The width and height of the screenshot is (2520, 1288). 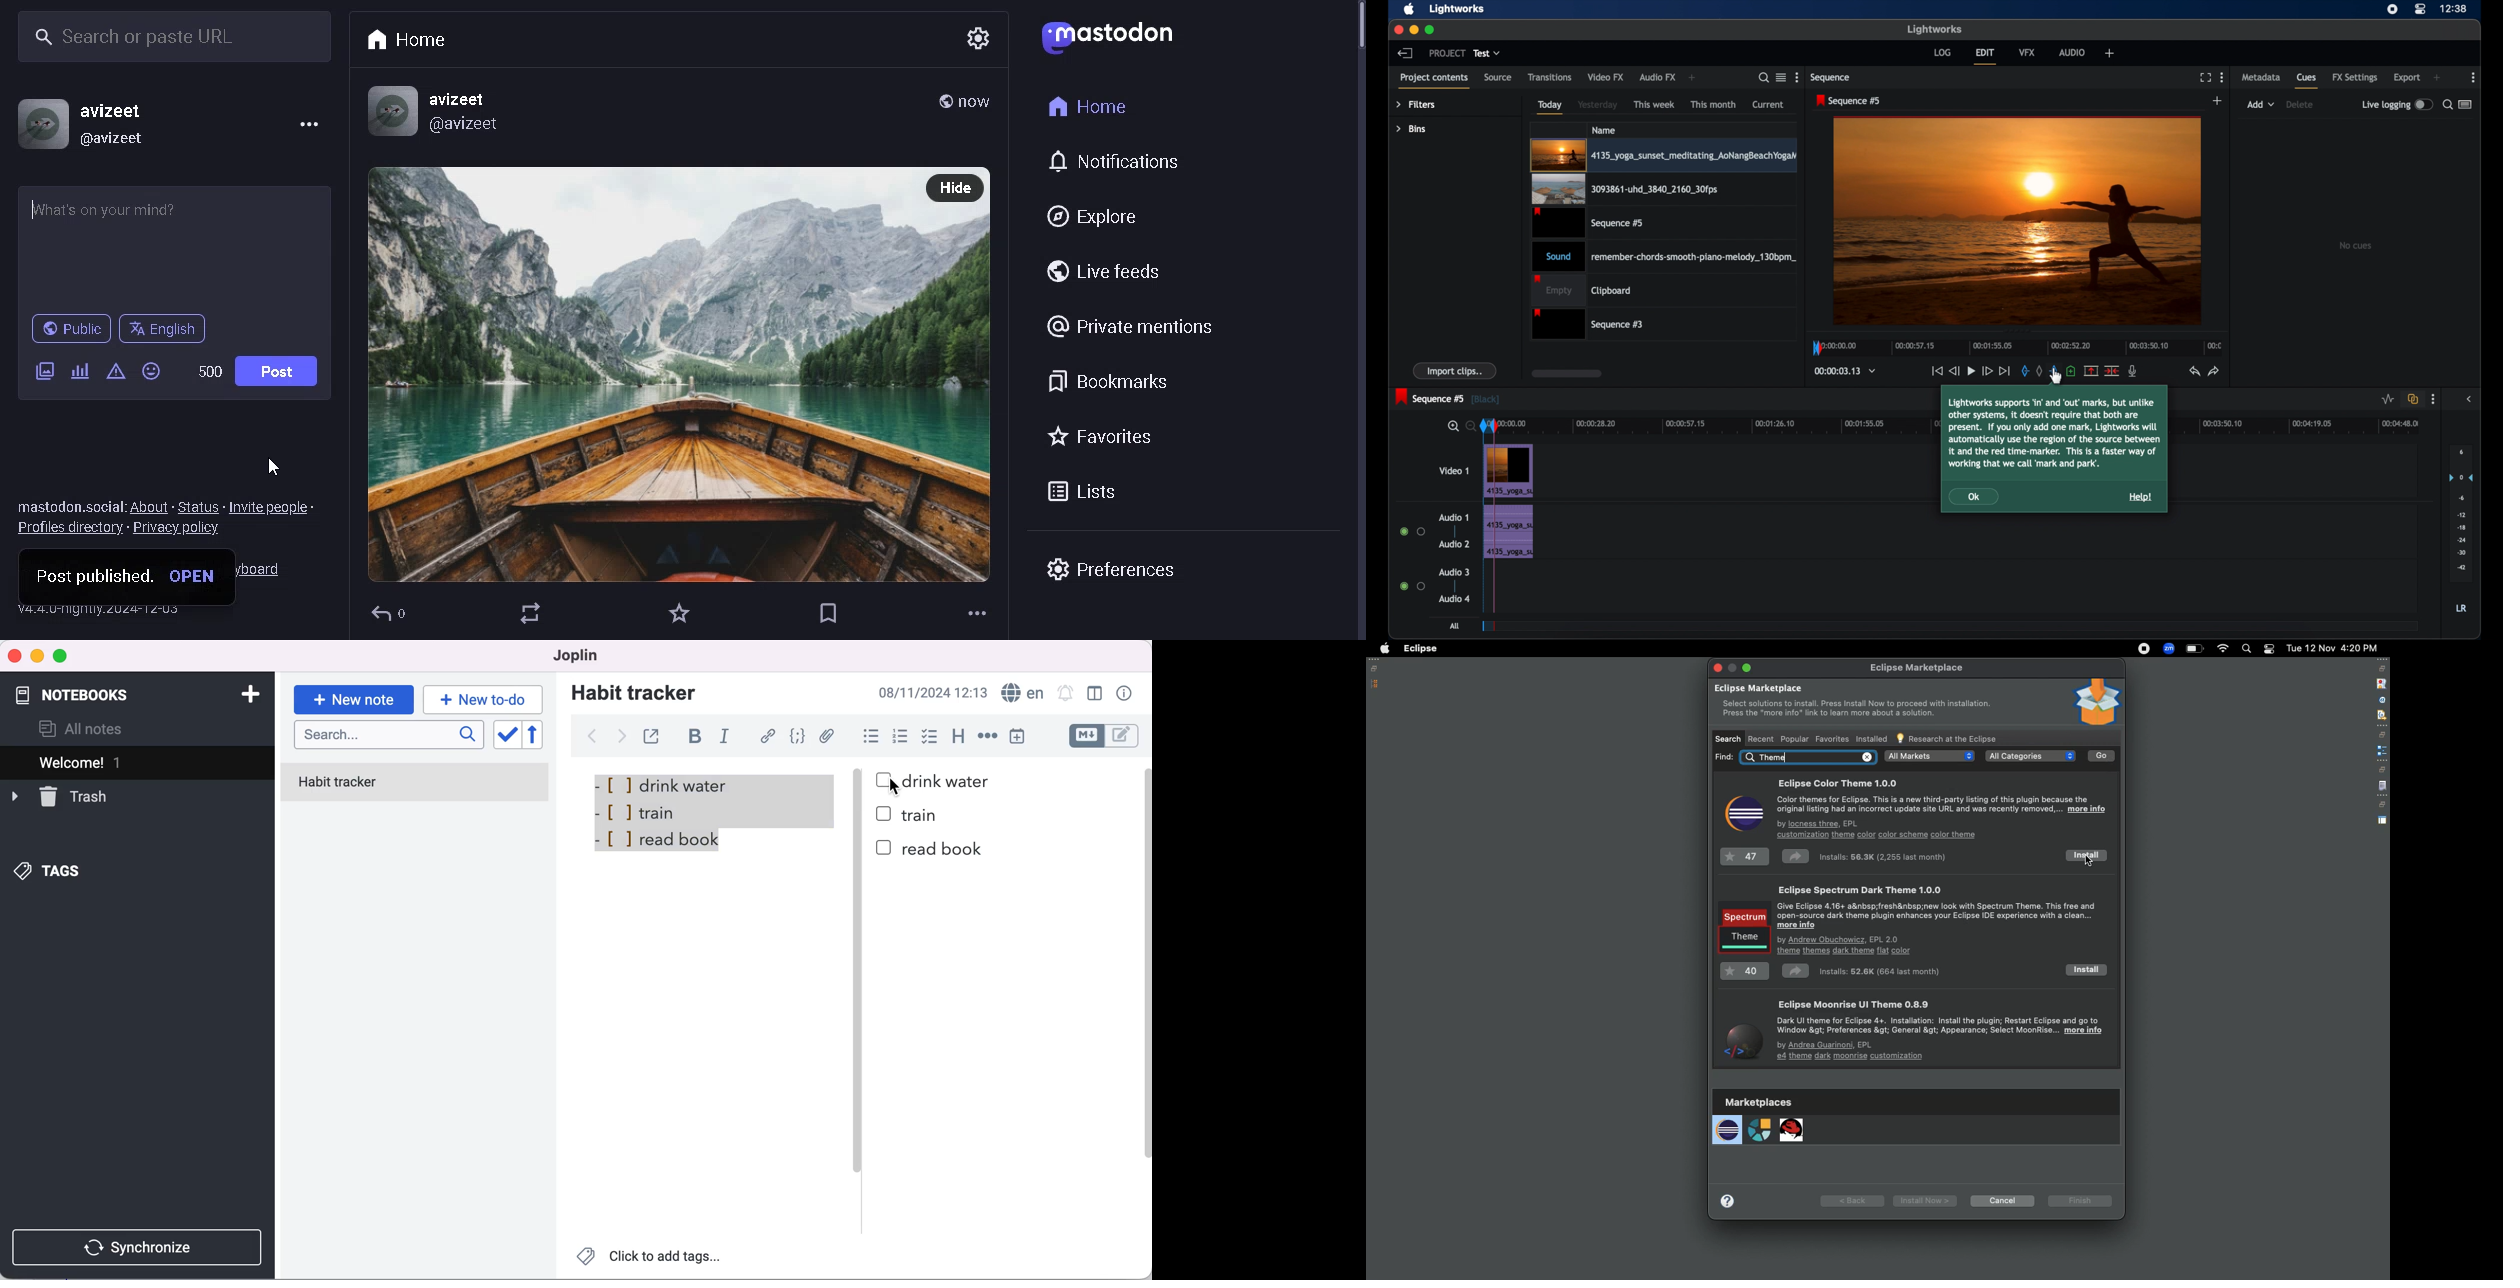 I want to click on close, so click(x=15, y=655).